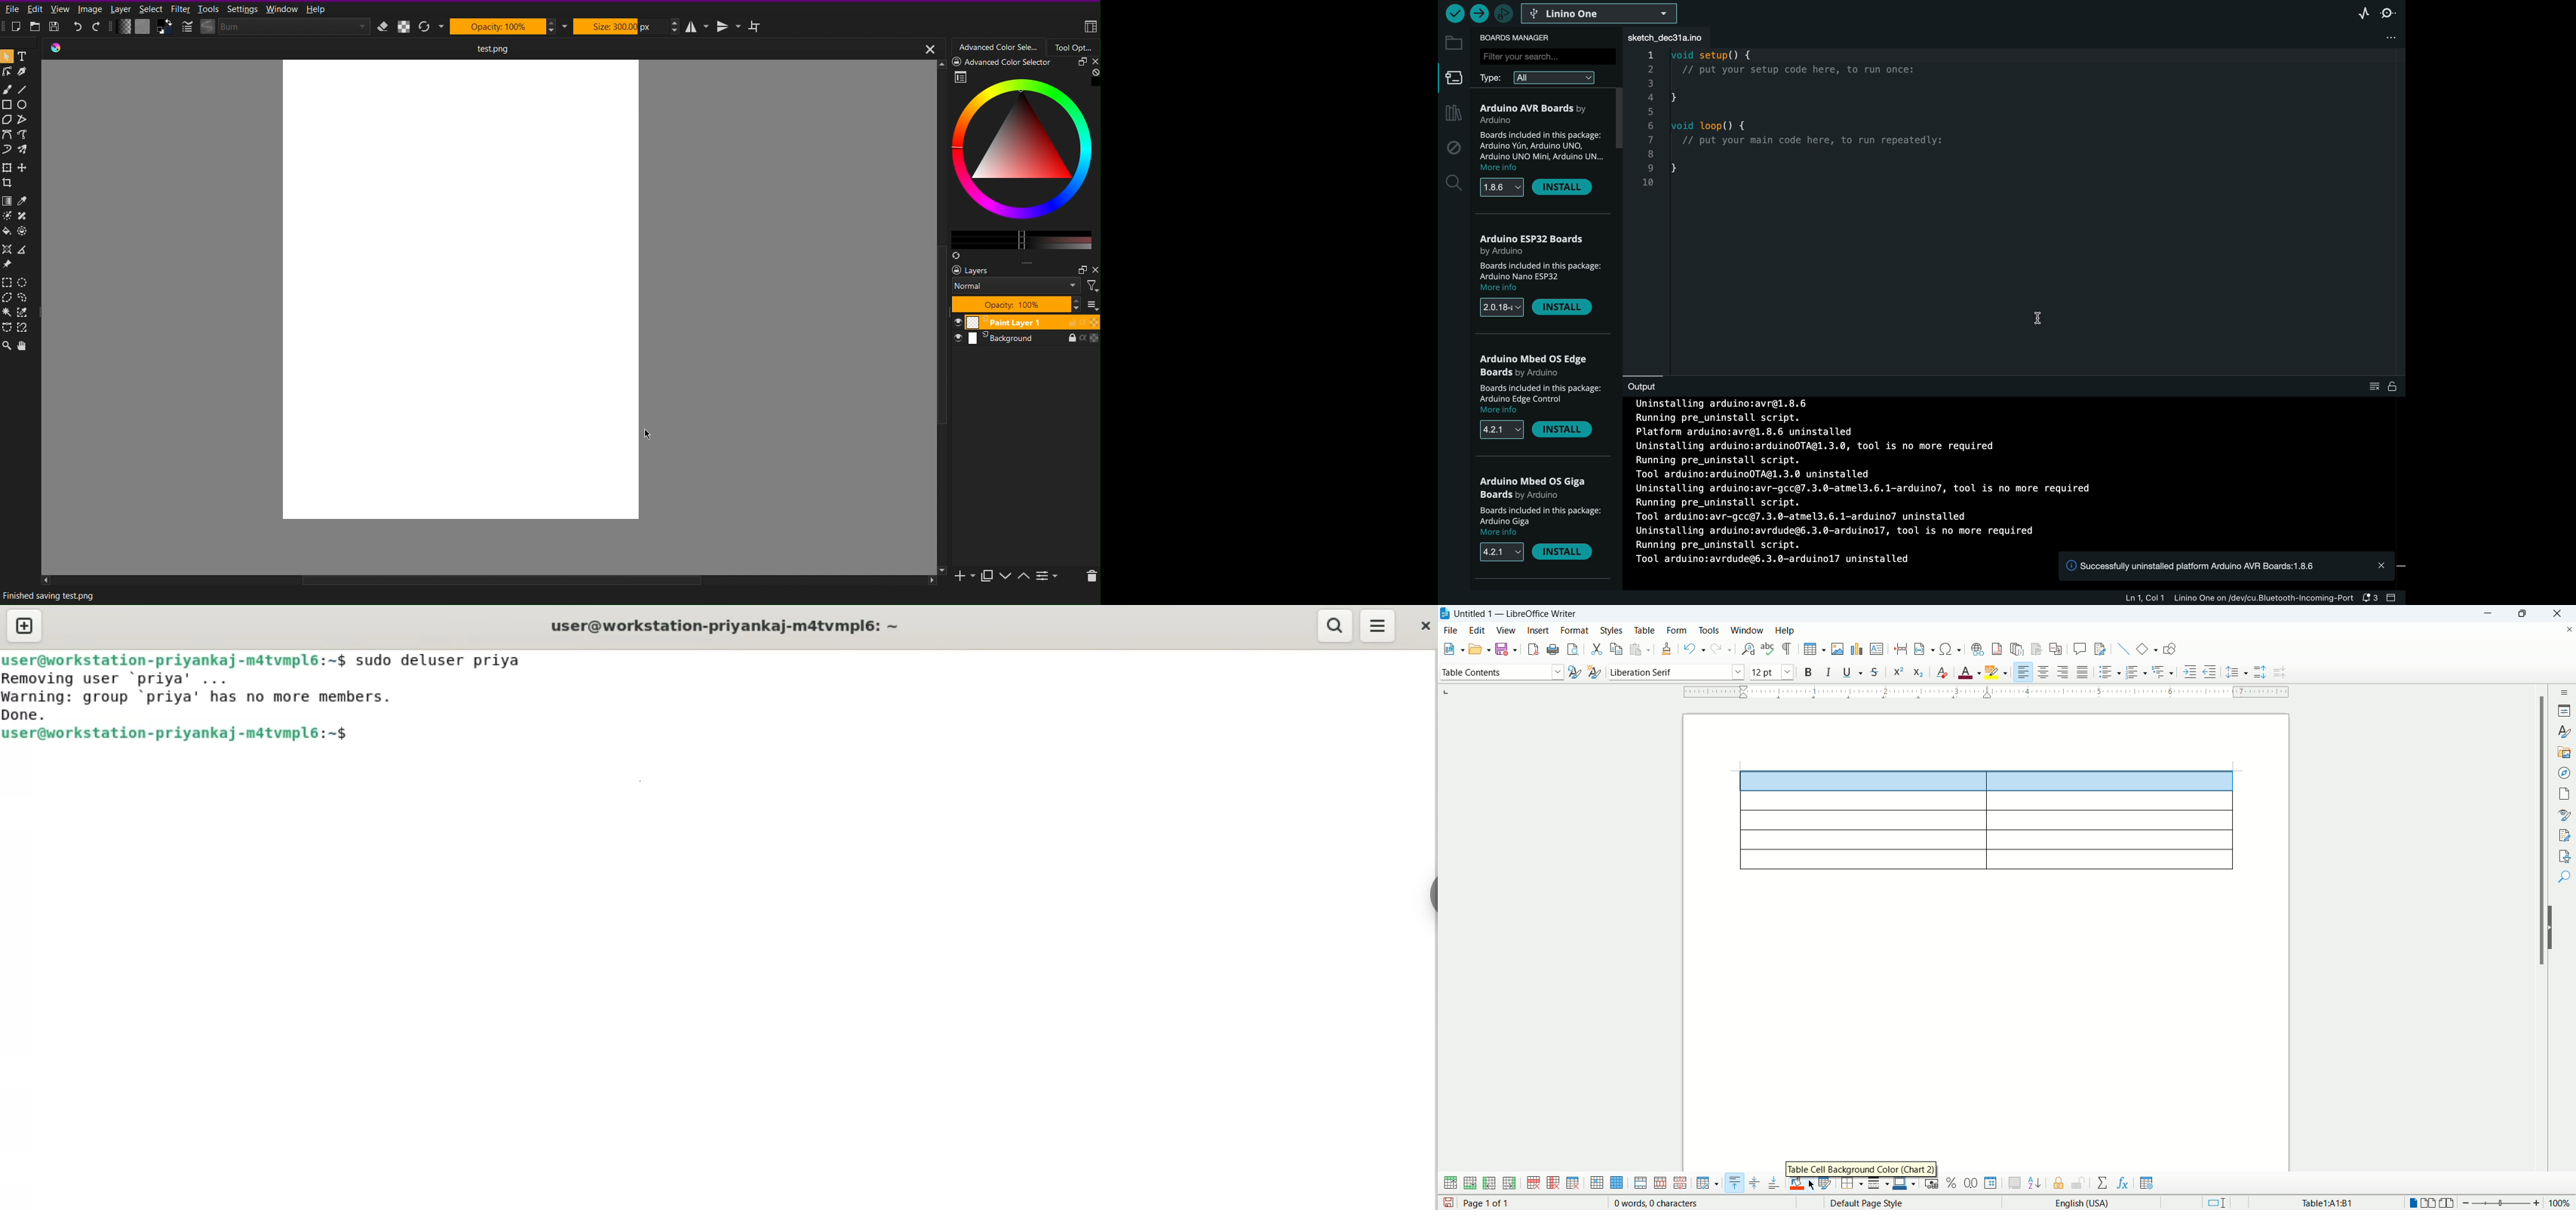 This screenshot has height=1232, width=2576. Describe the element at coordinates (316, 9) in the screenshot. I see `Help` at that location.